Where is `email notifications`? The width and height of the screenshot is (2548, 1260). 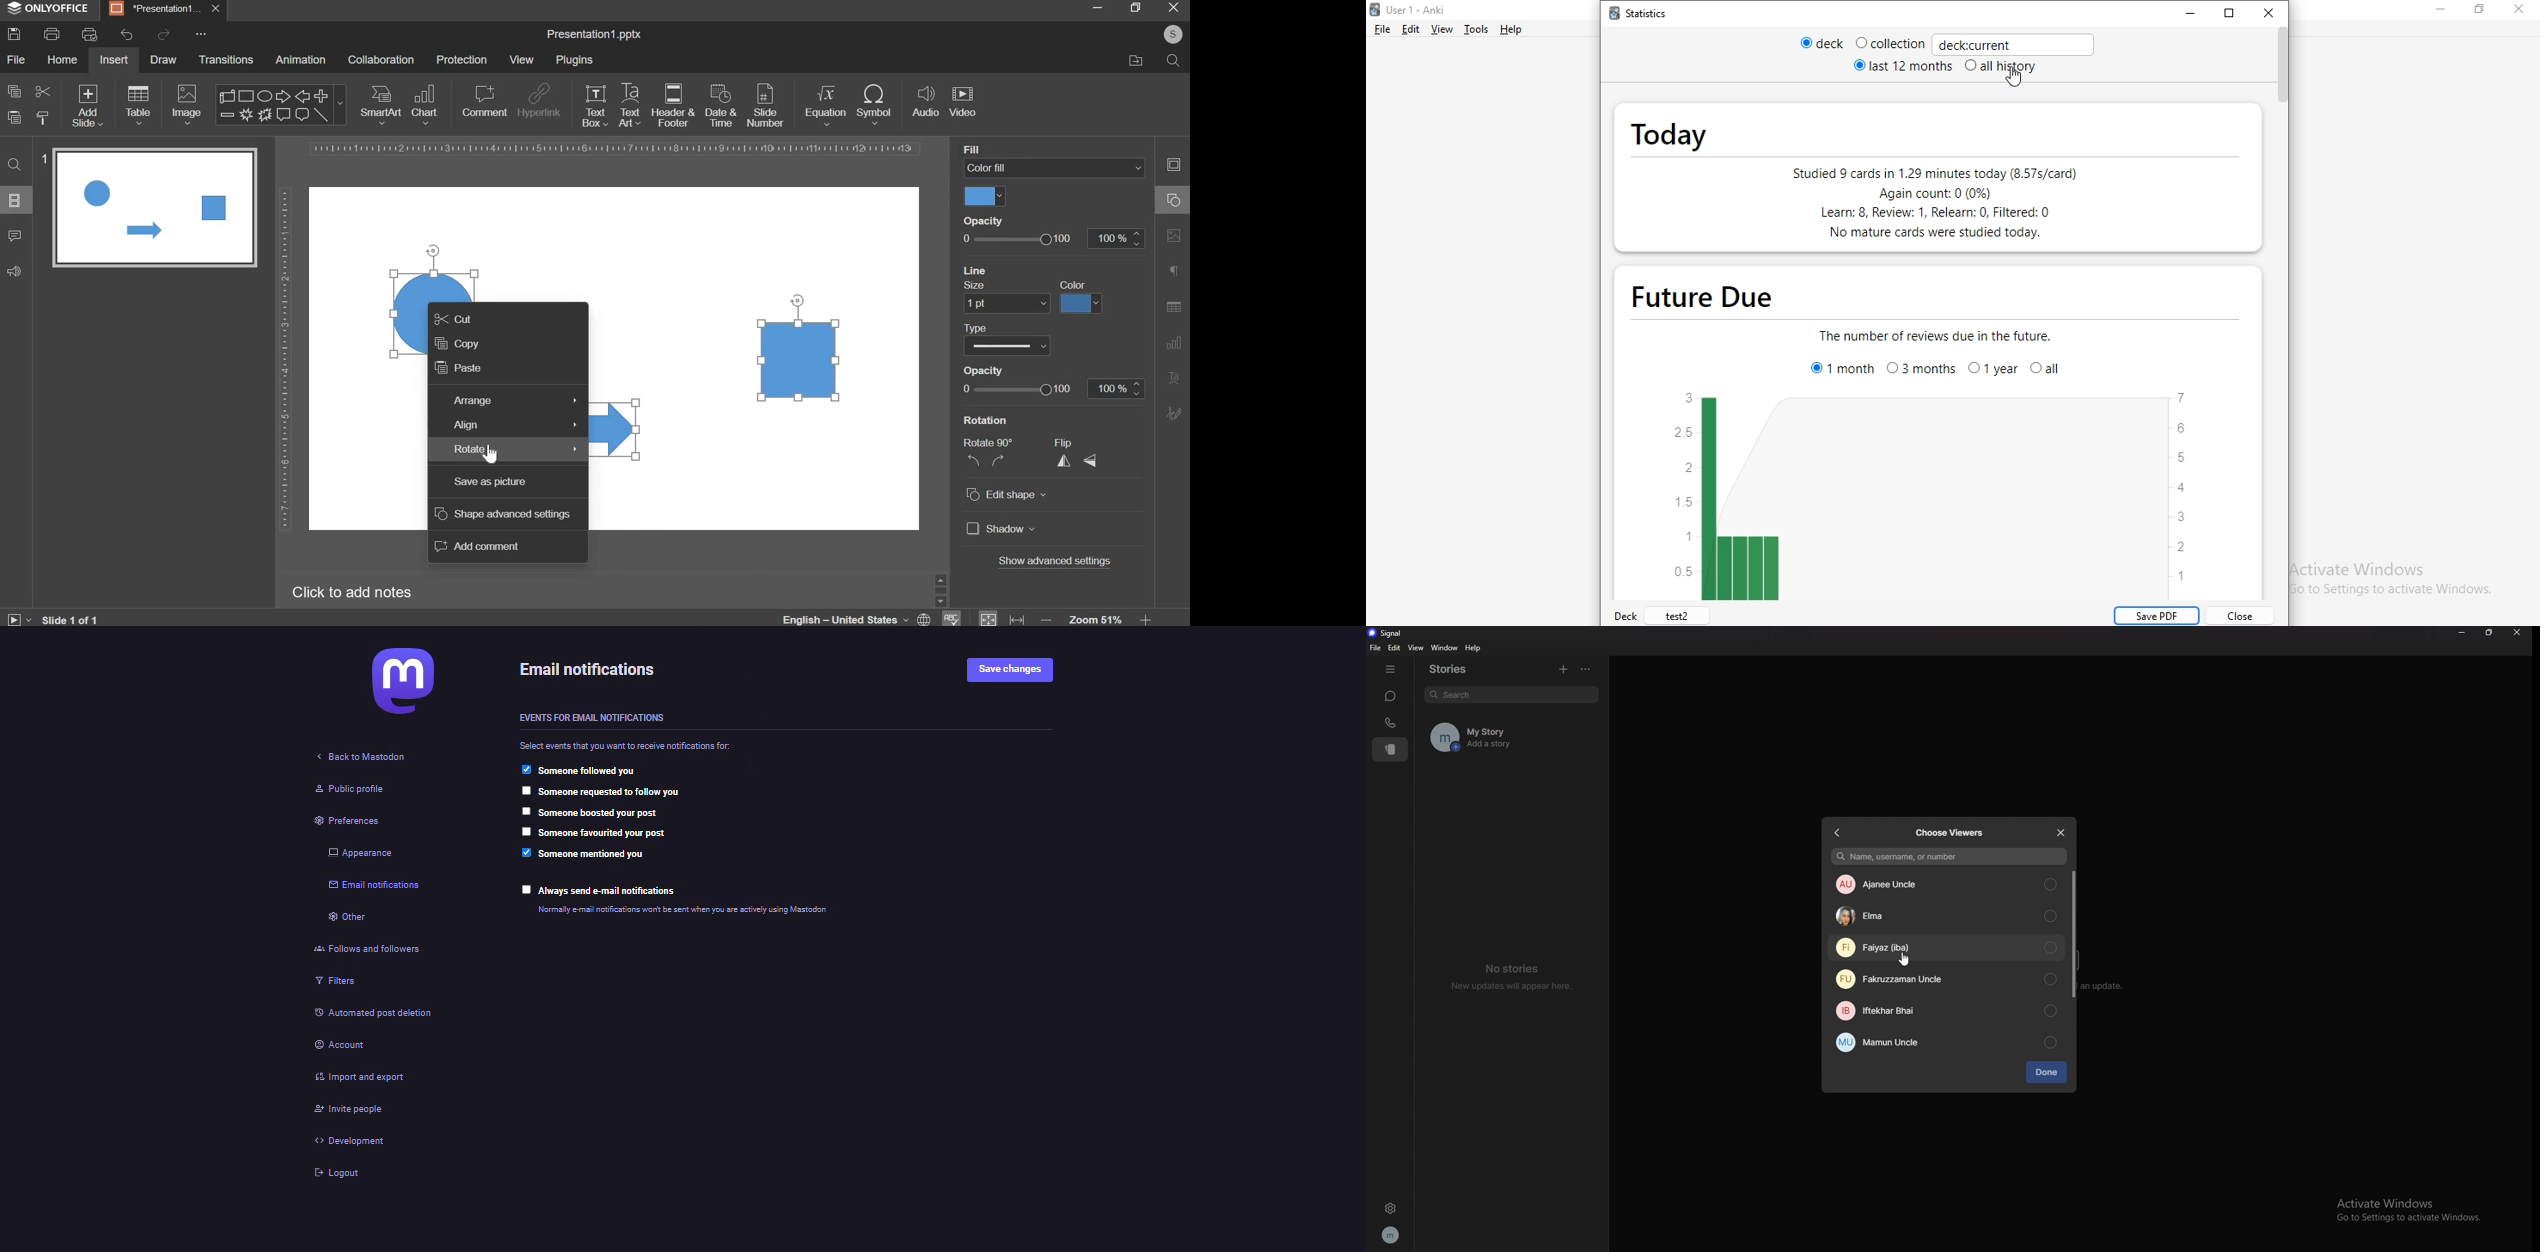
email notifications is located at coordinates (593, 668).